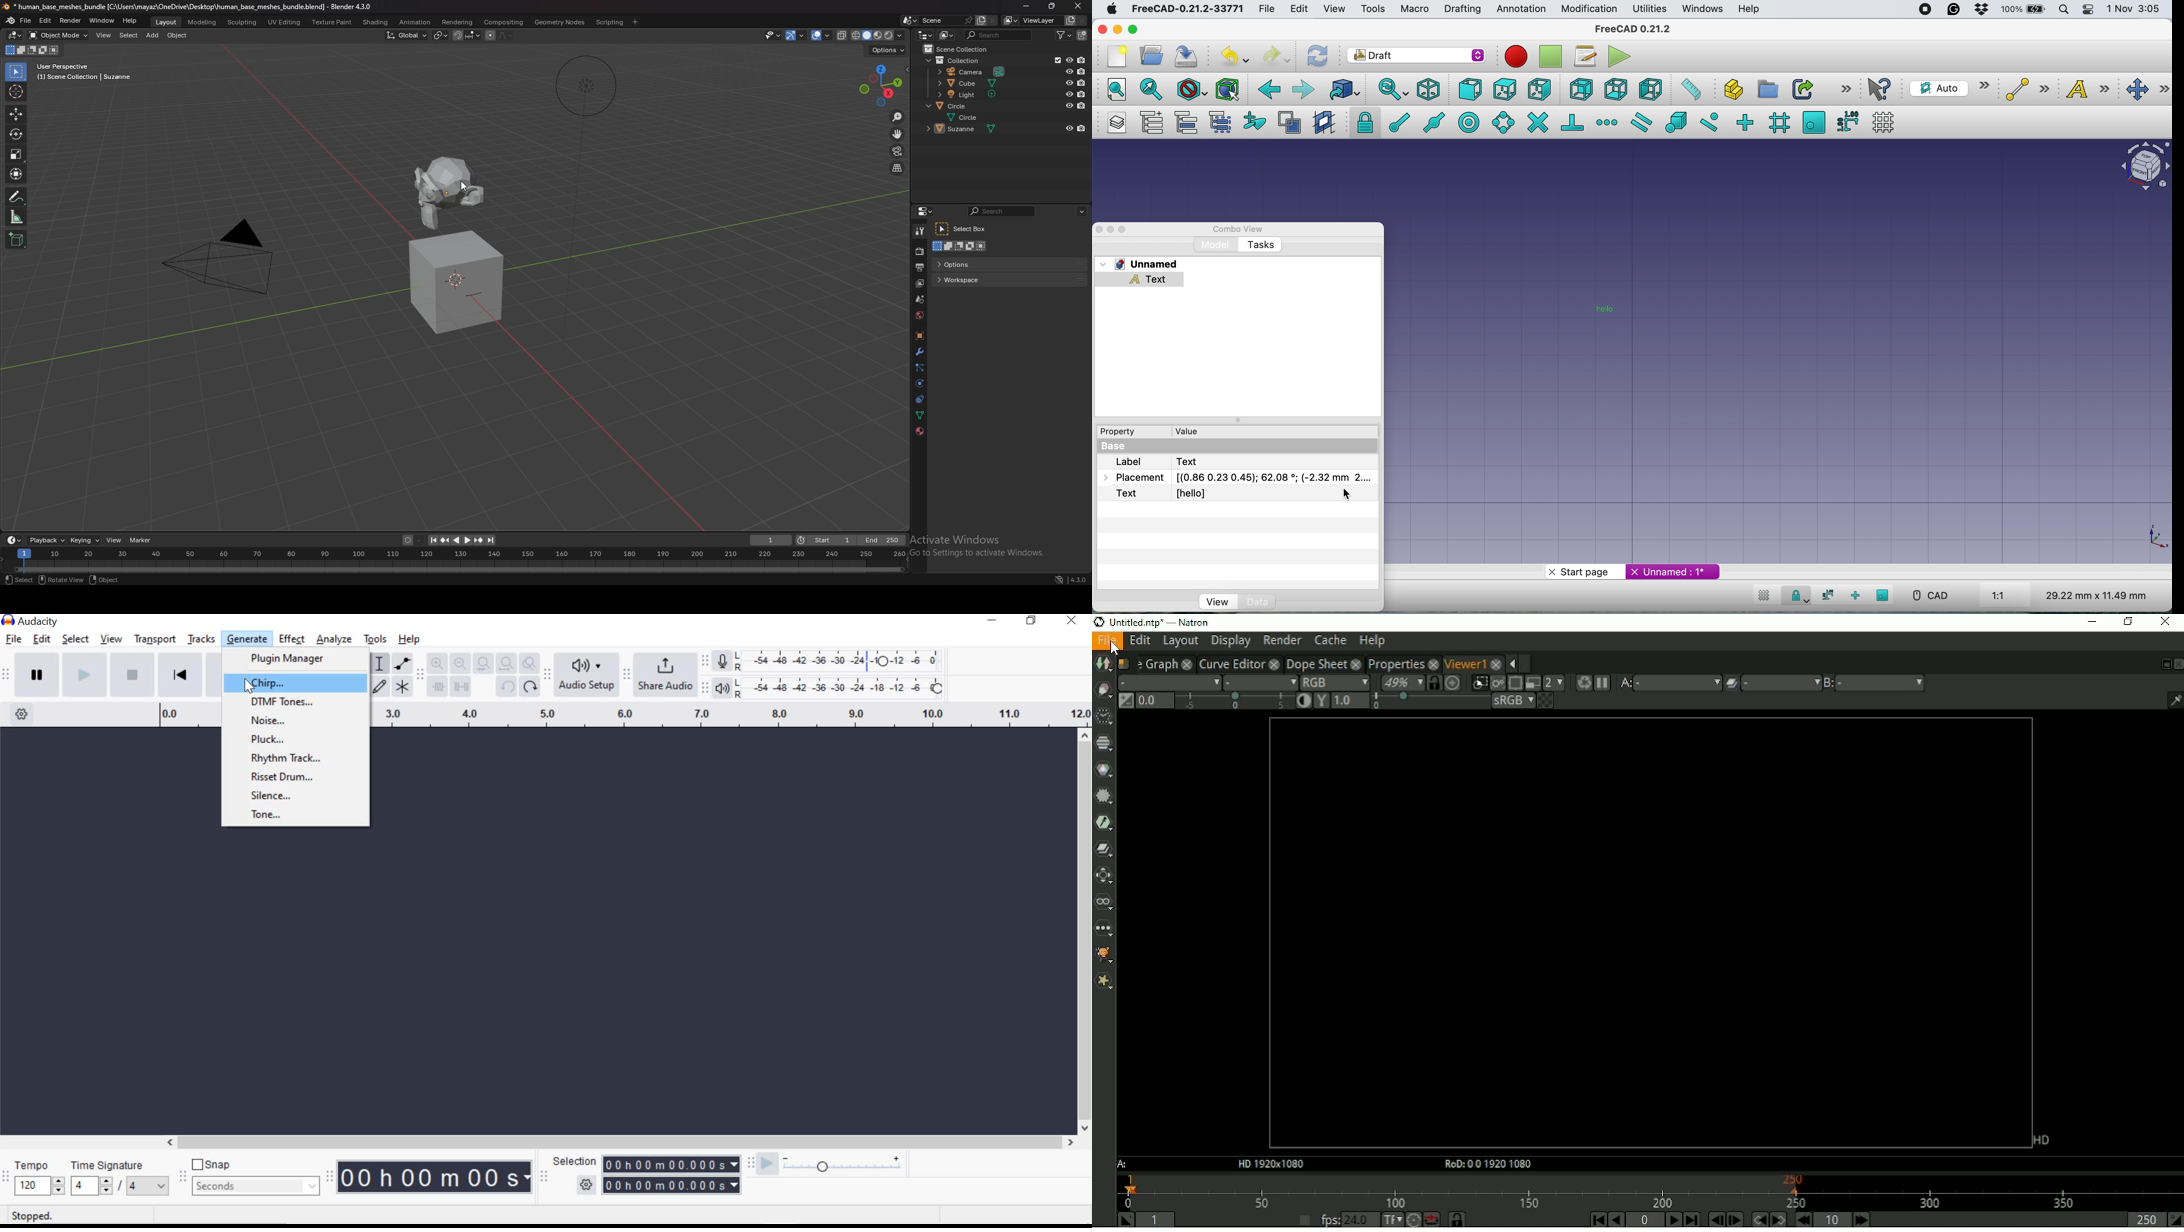  I want to click on snap ortho, so click(1858, 595).